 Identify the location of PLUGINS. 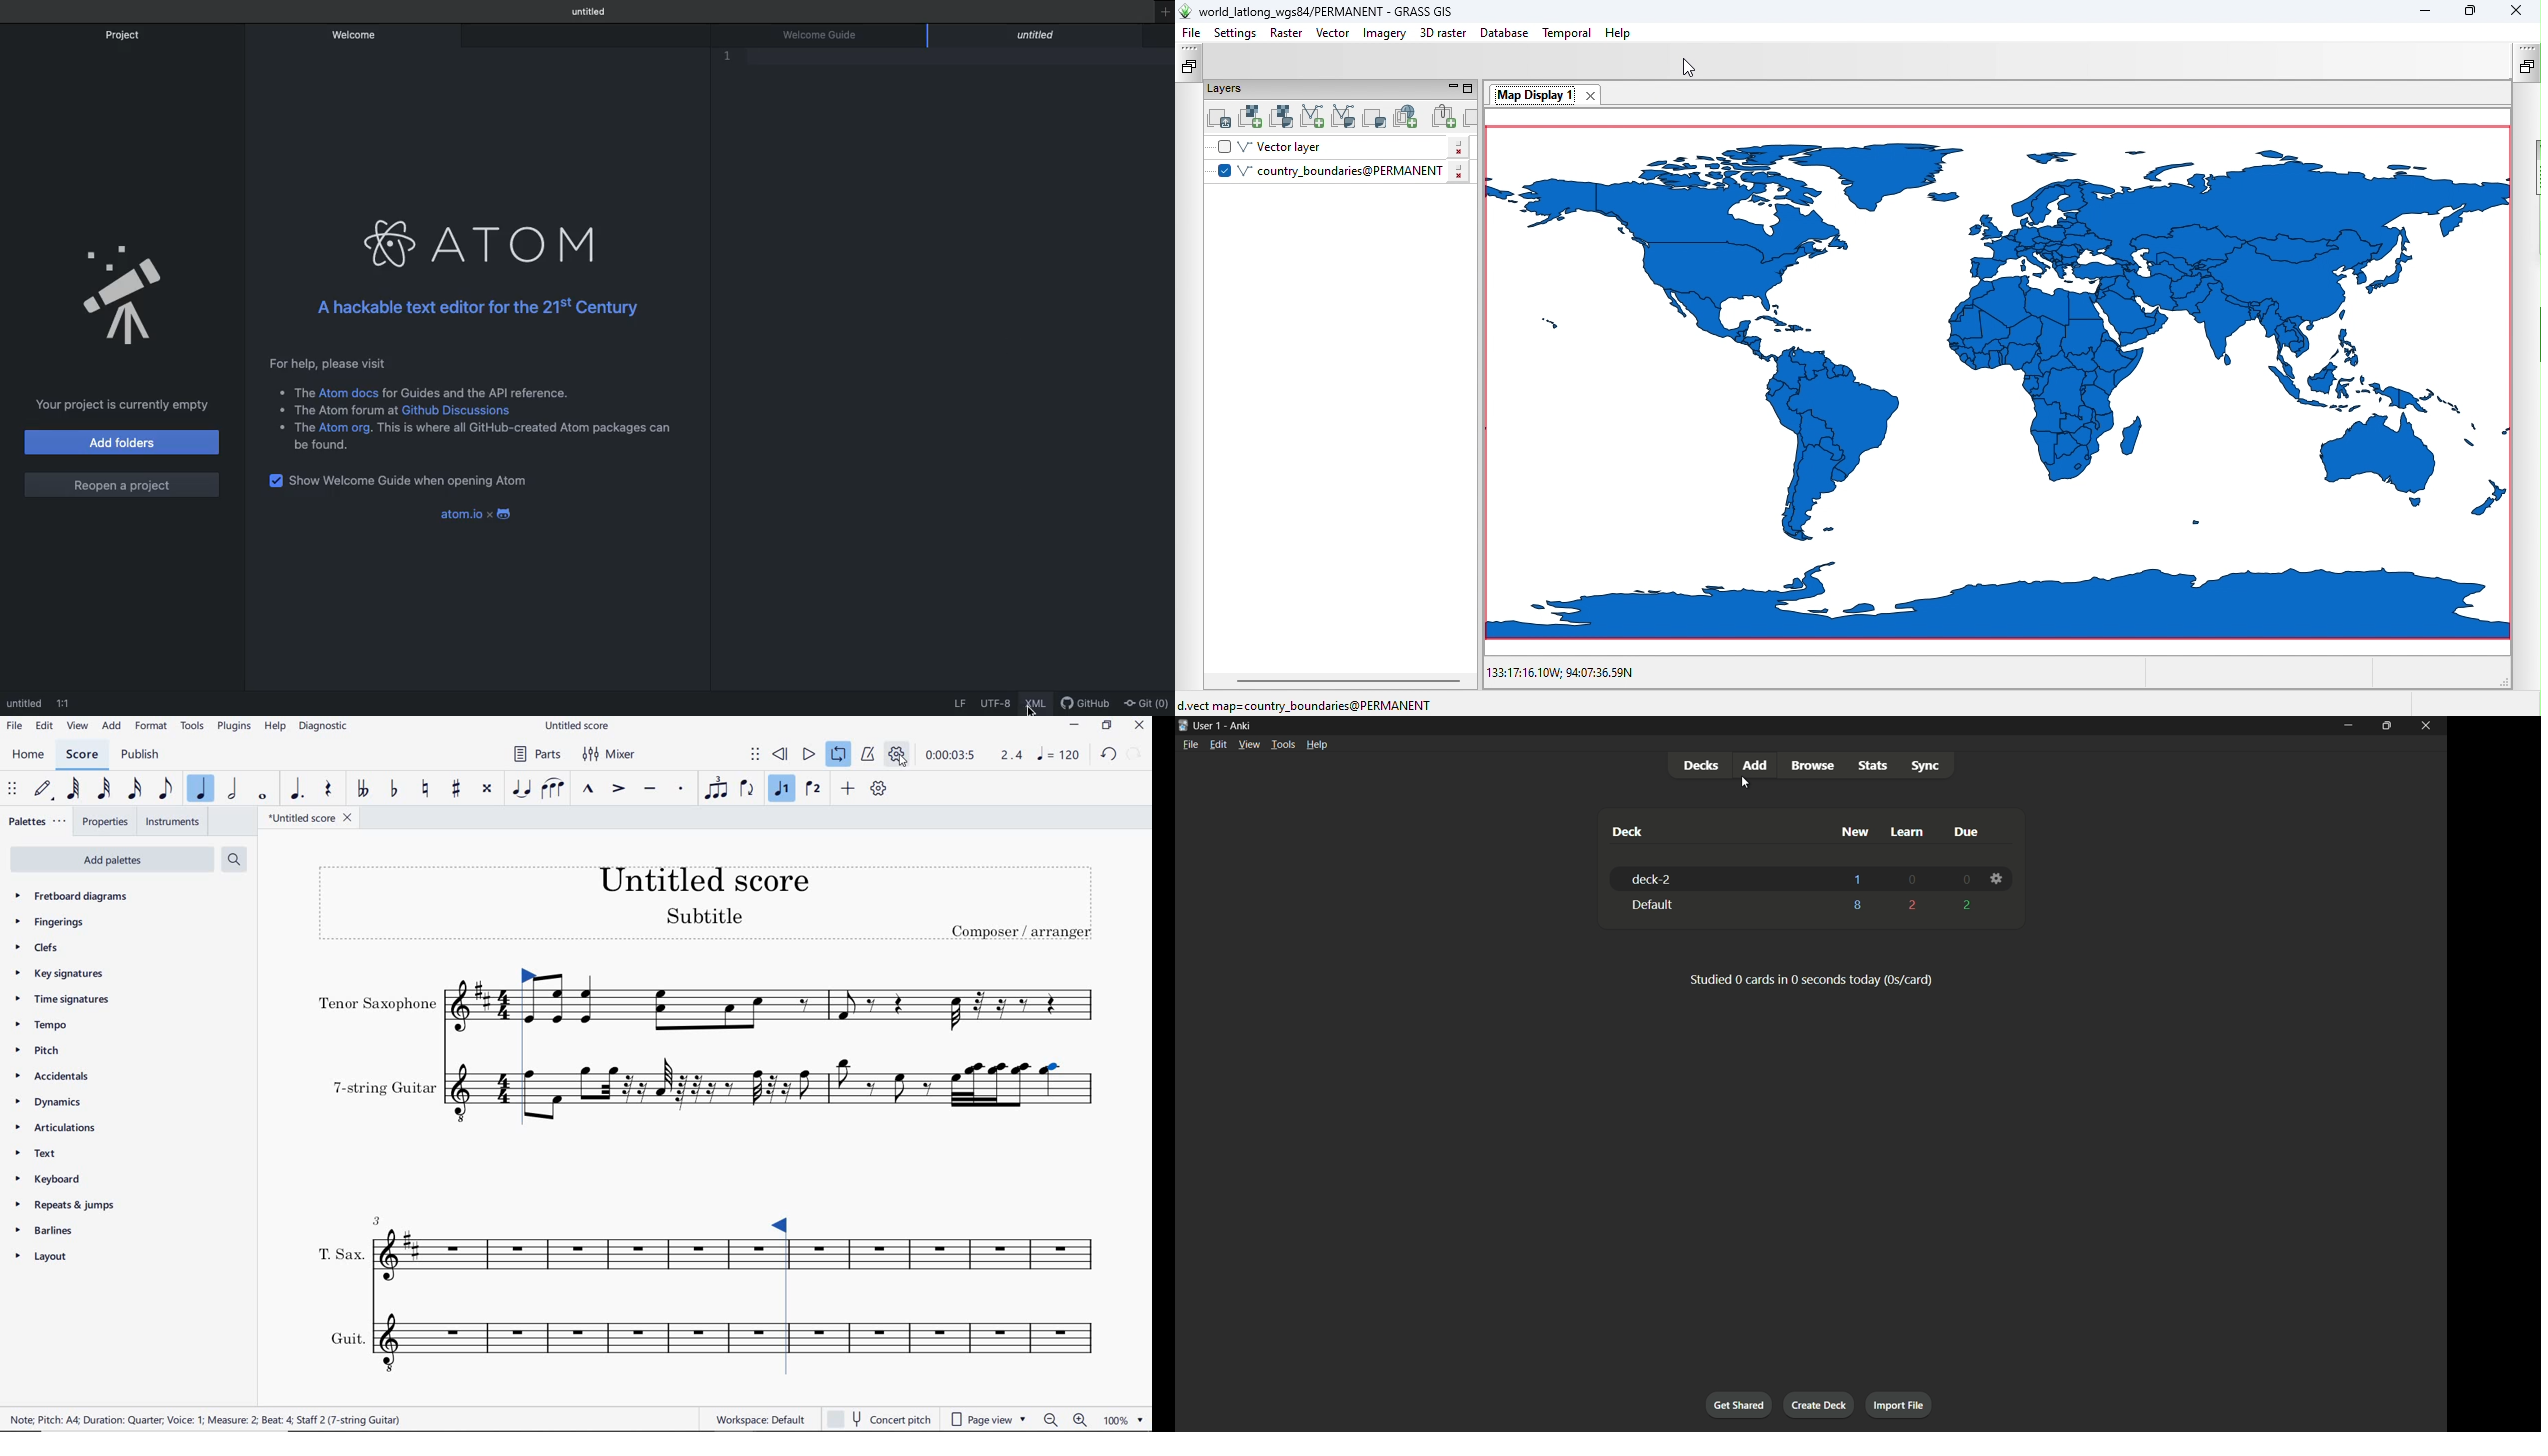
(233, 727).